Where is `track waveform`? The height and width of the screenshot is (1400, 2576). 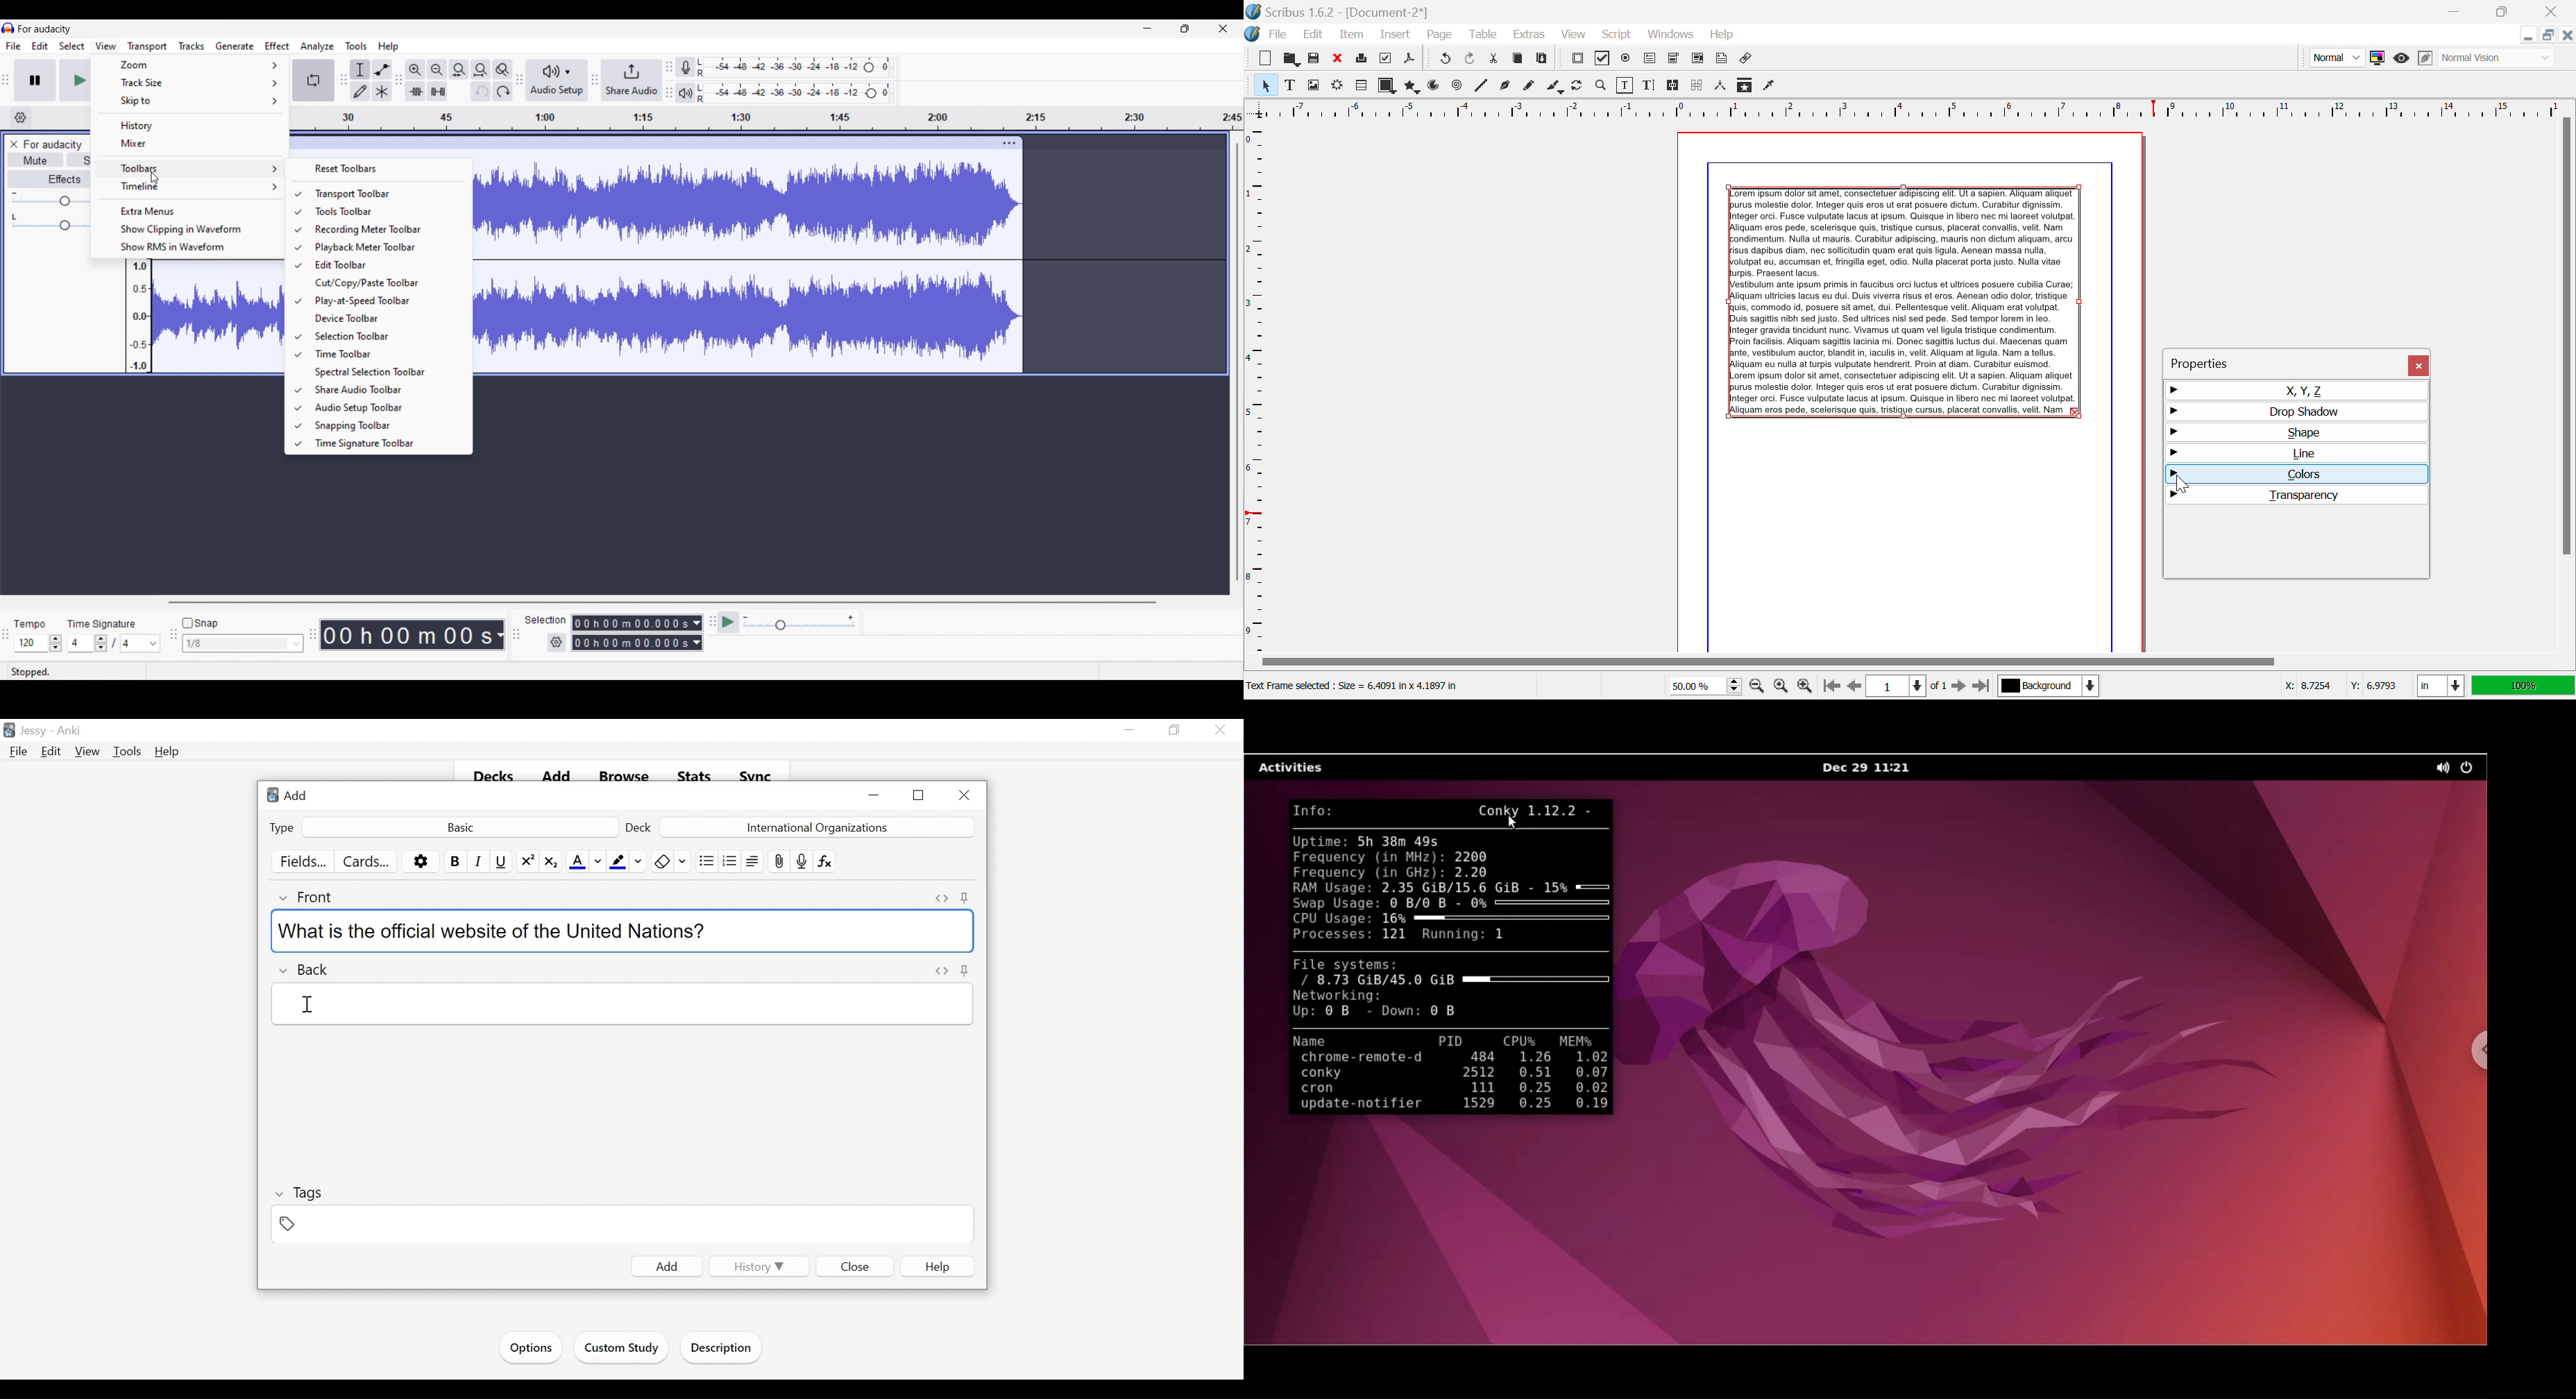
track waveform is located at coordinates (749, 263).